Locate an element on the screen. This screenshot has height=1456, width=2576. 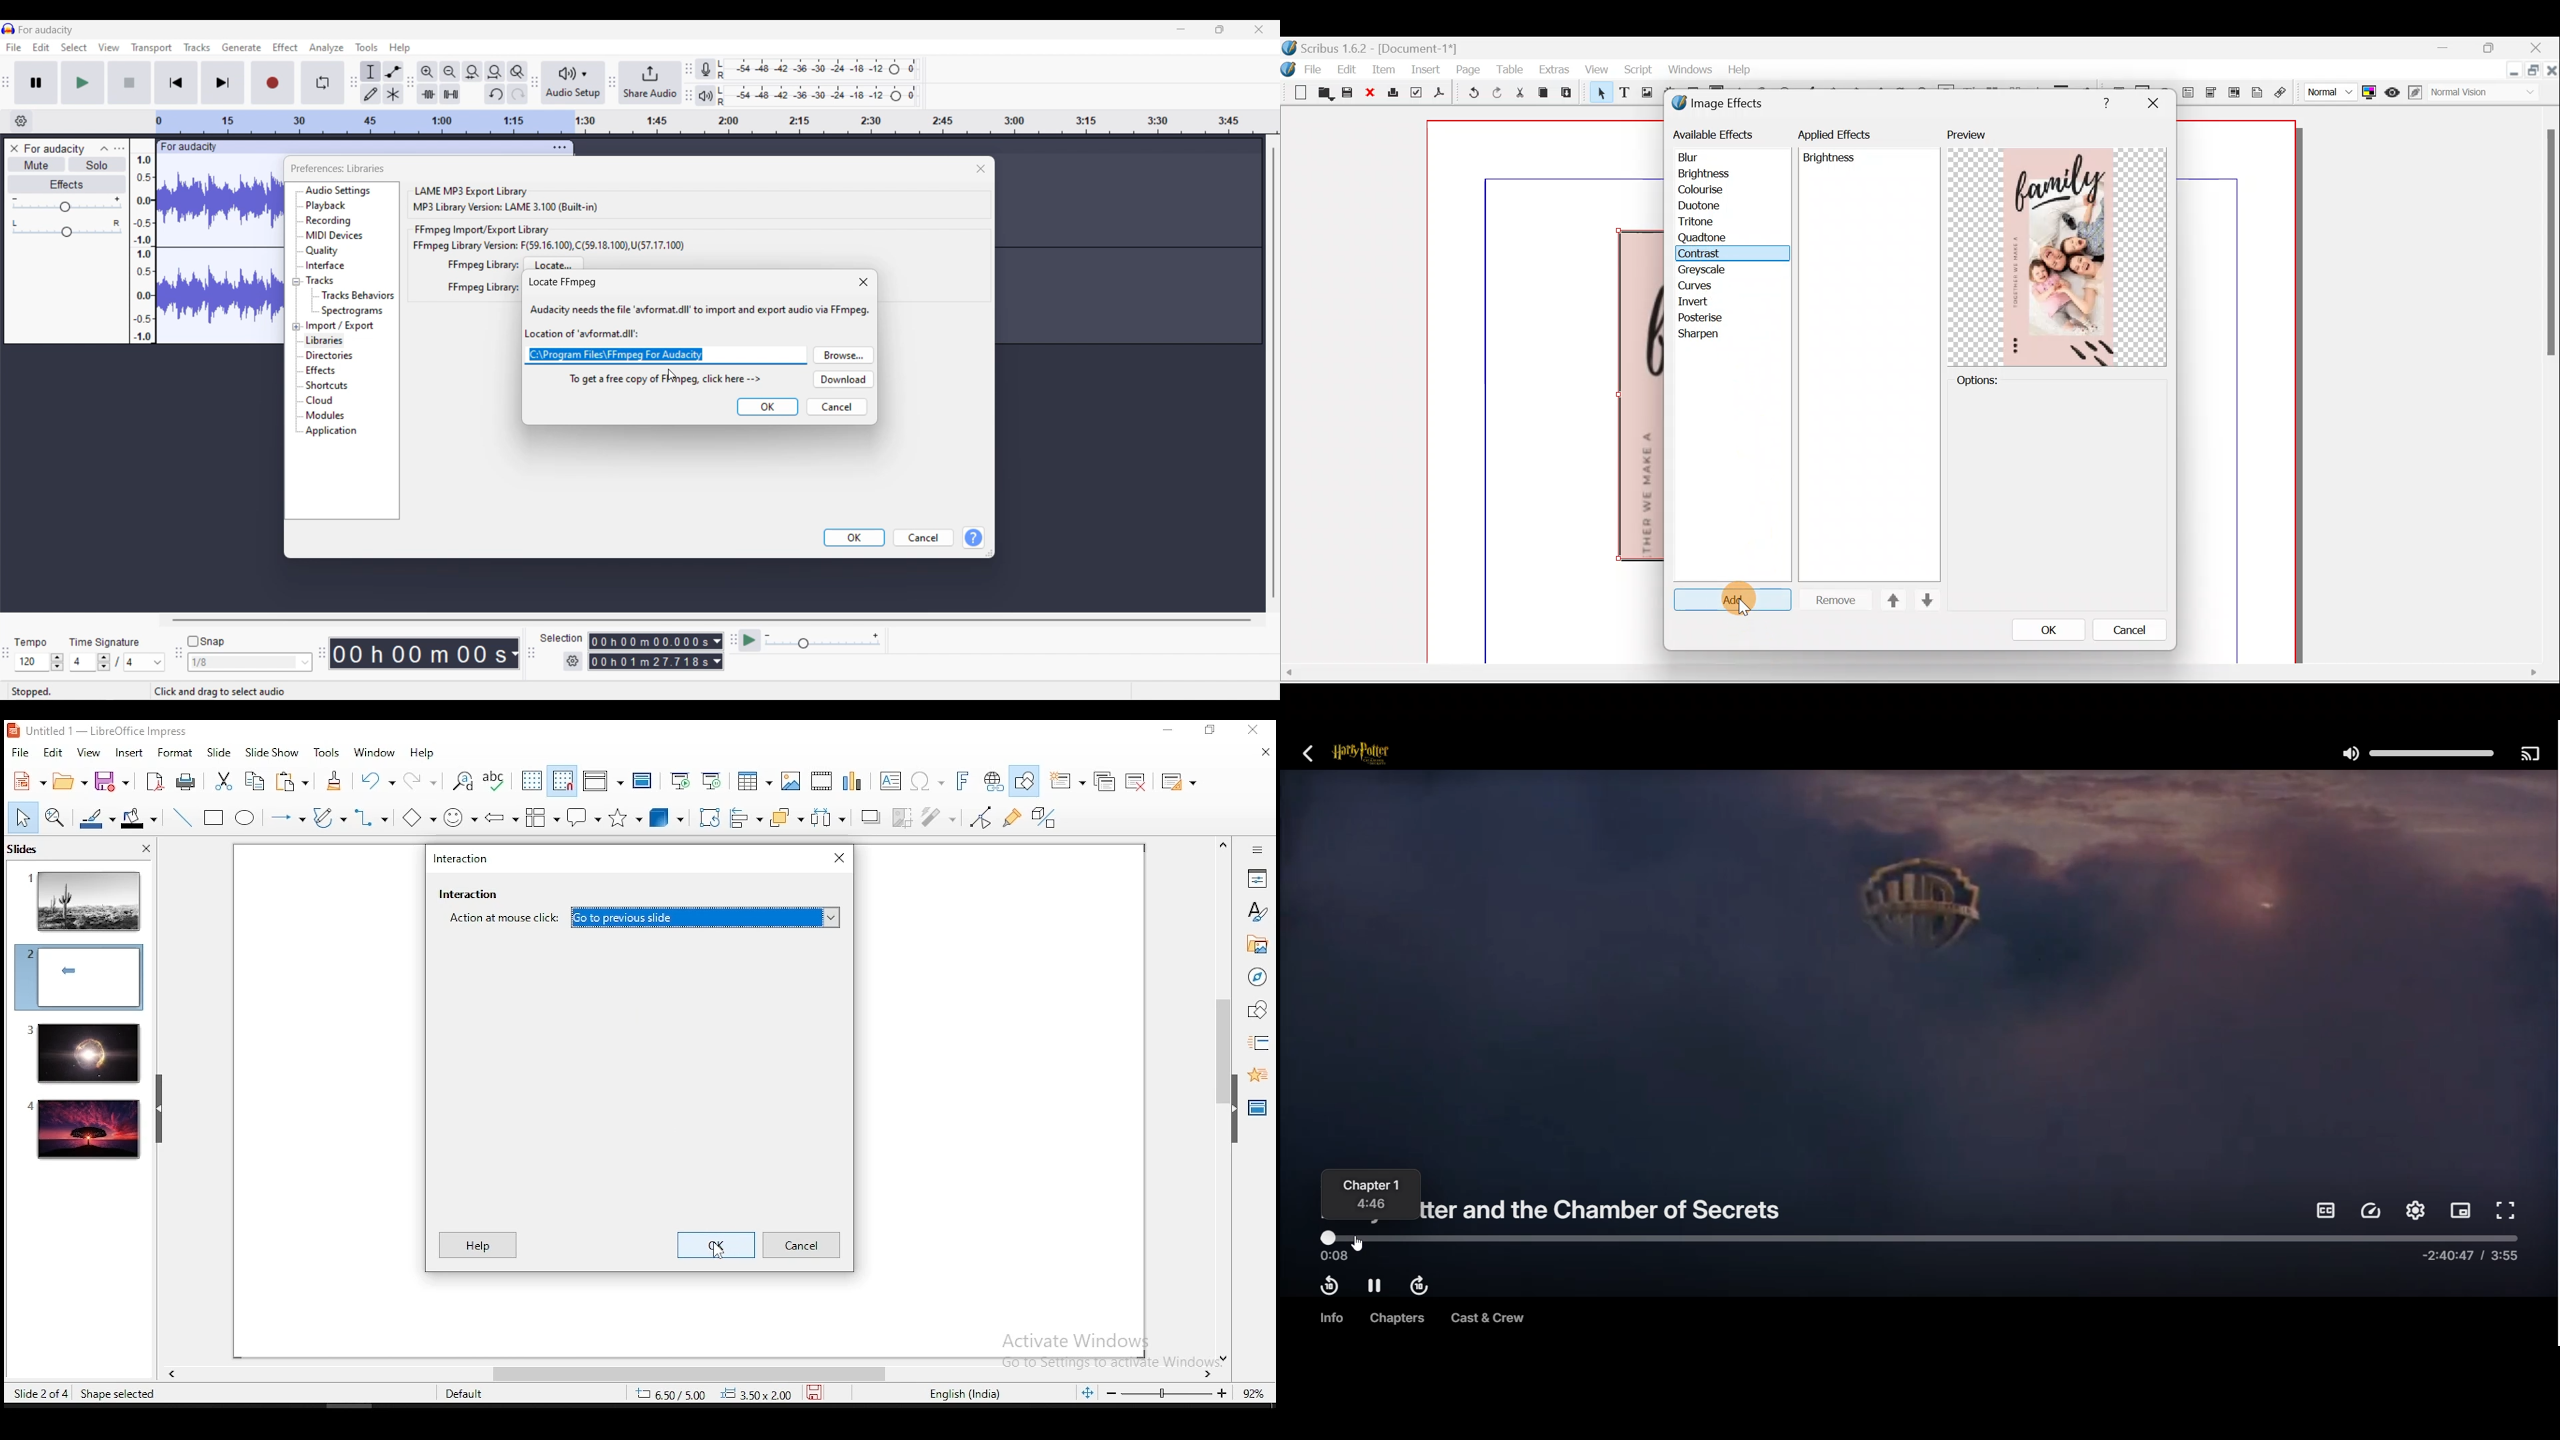
ellipse is located at coordinates (244, 818).